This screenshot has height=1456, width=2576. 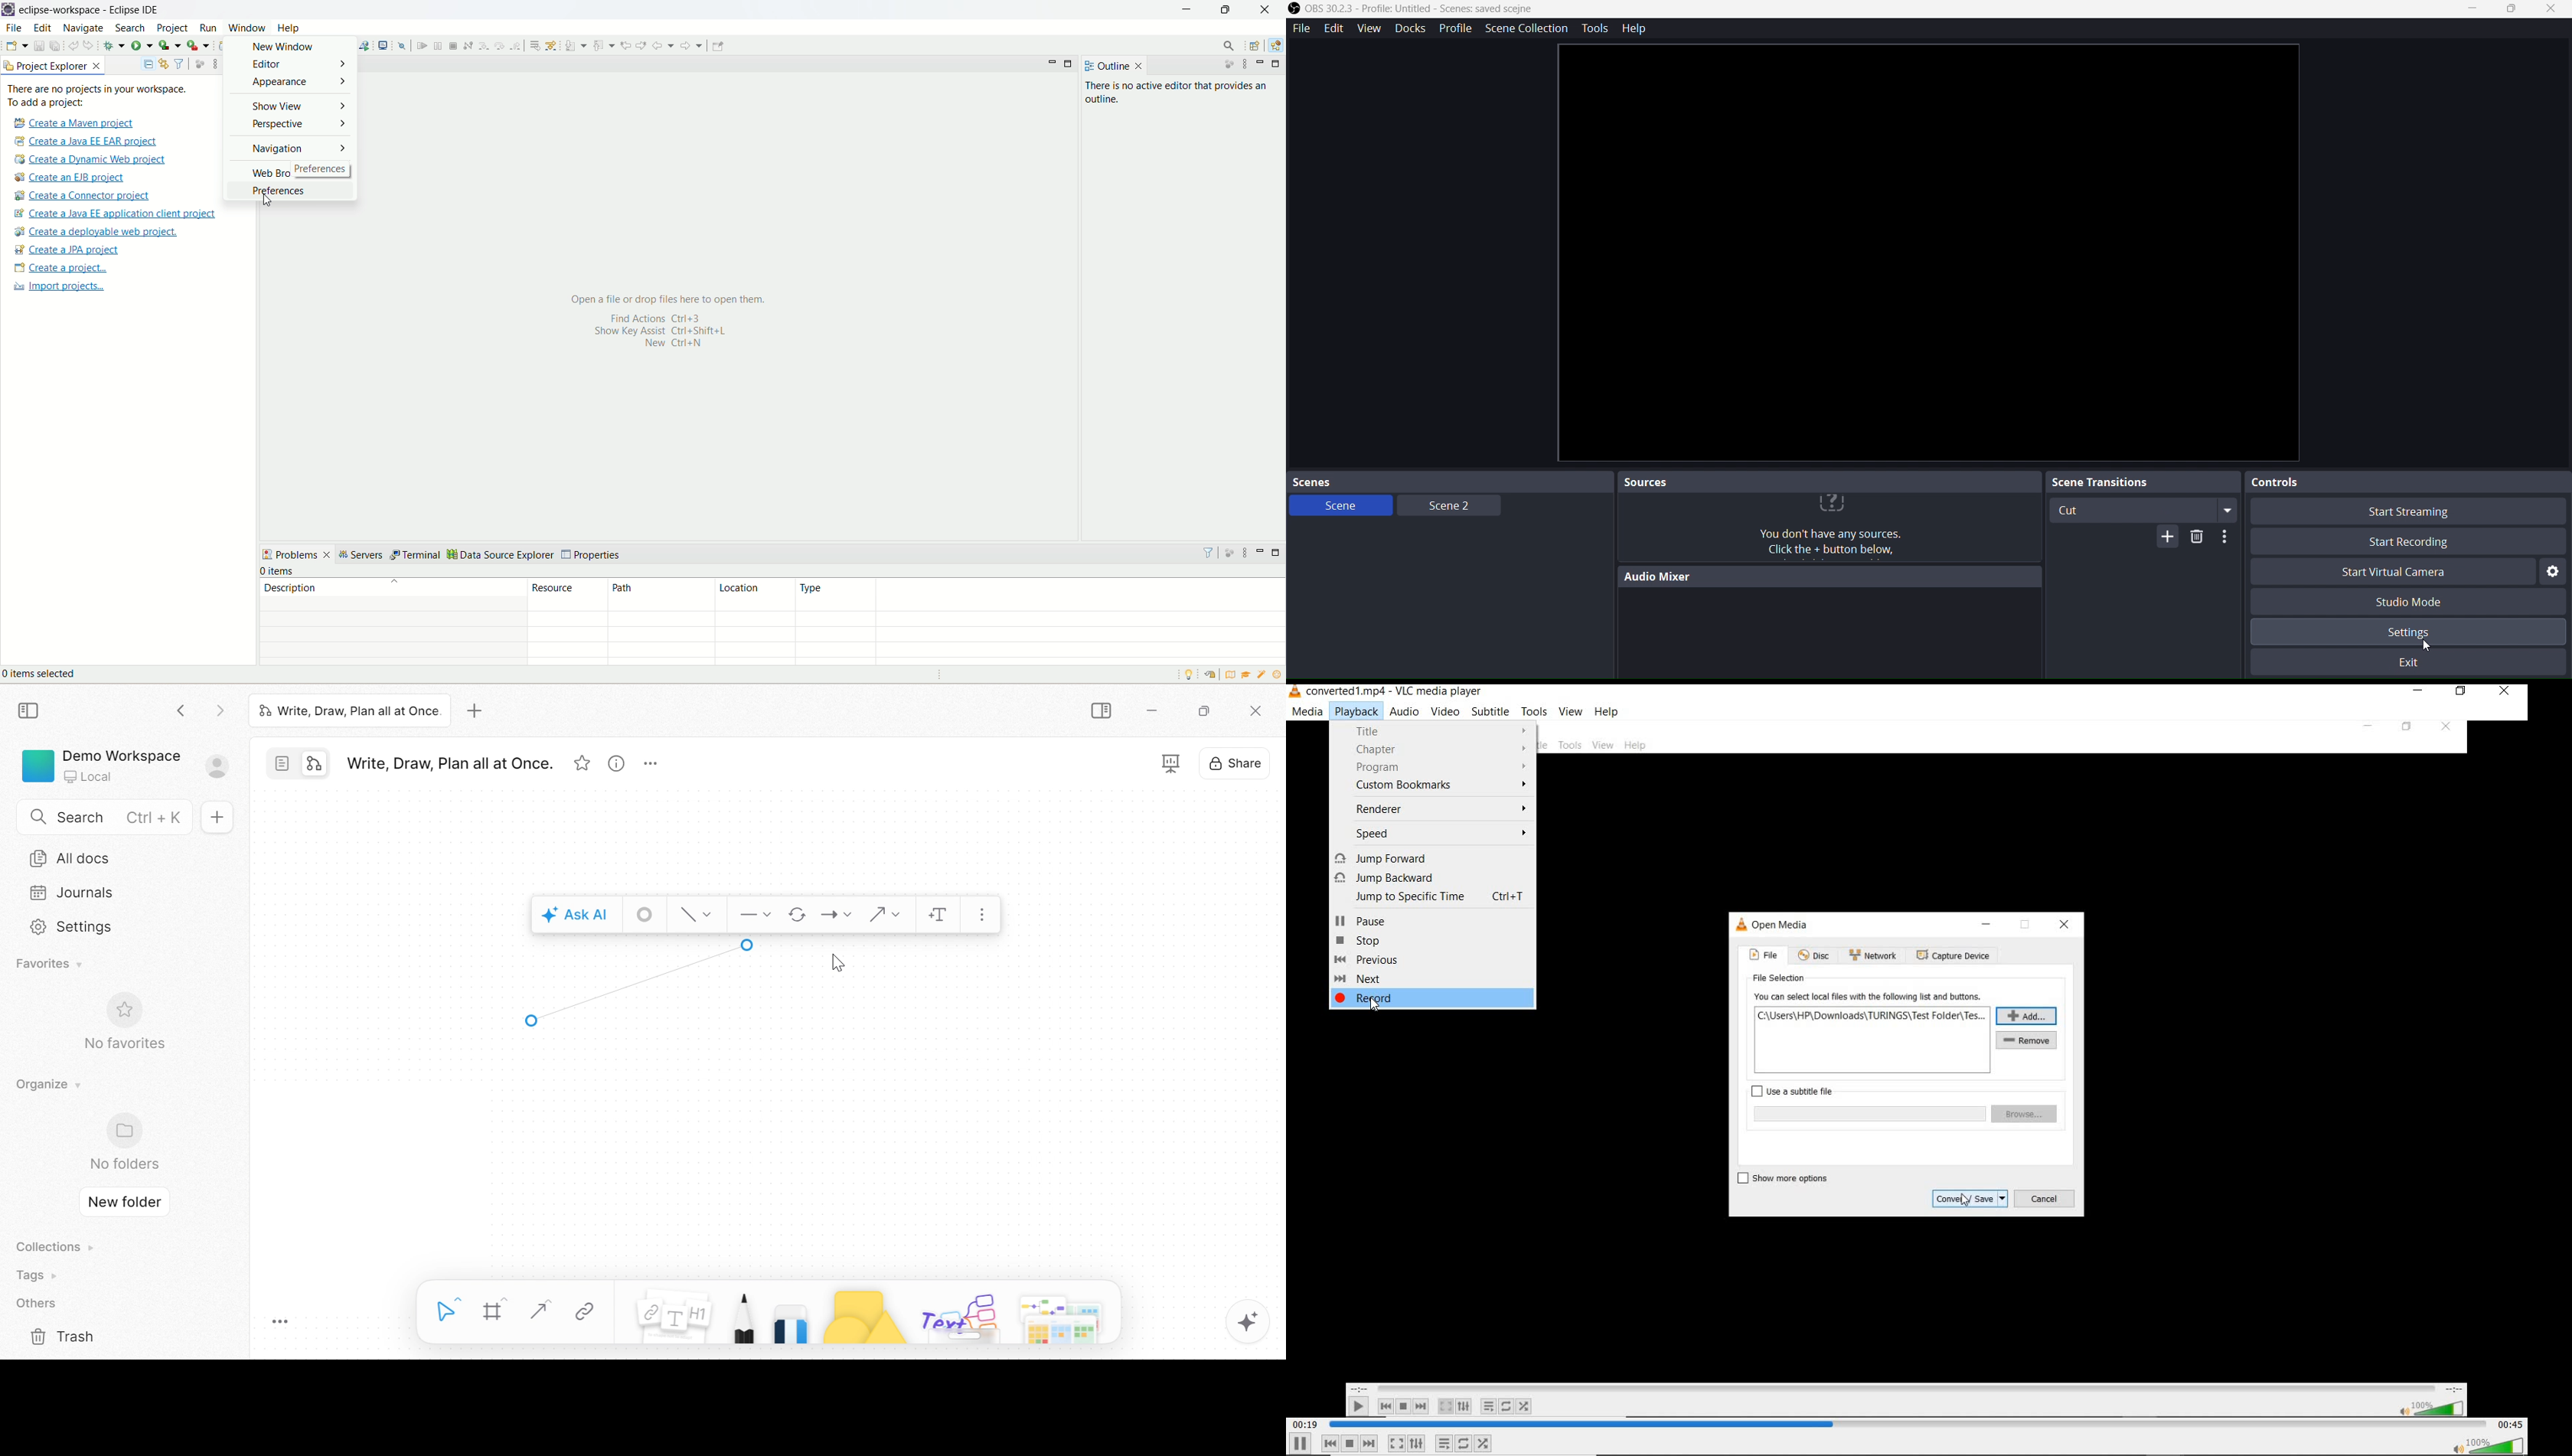 I want to click on cursor, so click(x=263, y=204).